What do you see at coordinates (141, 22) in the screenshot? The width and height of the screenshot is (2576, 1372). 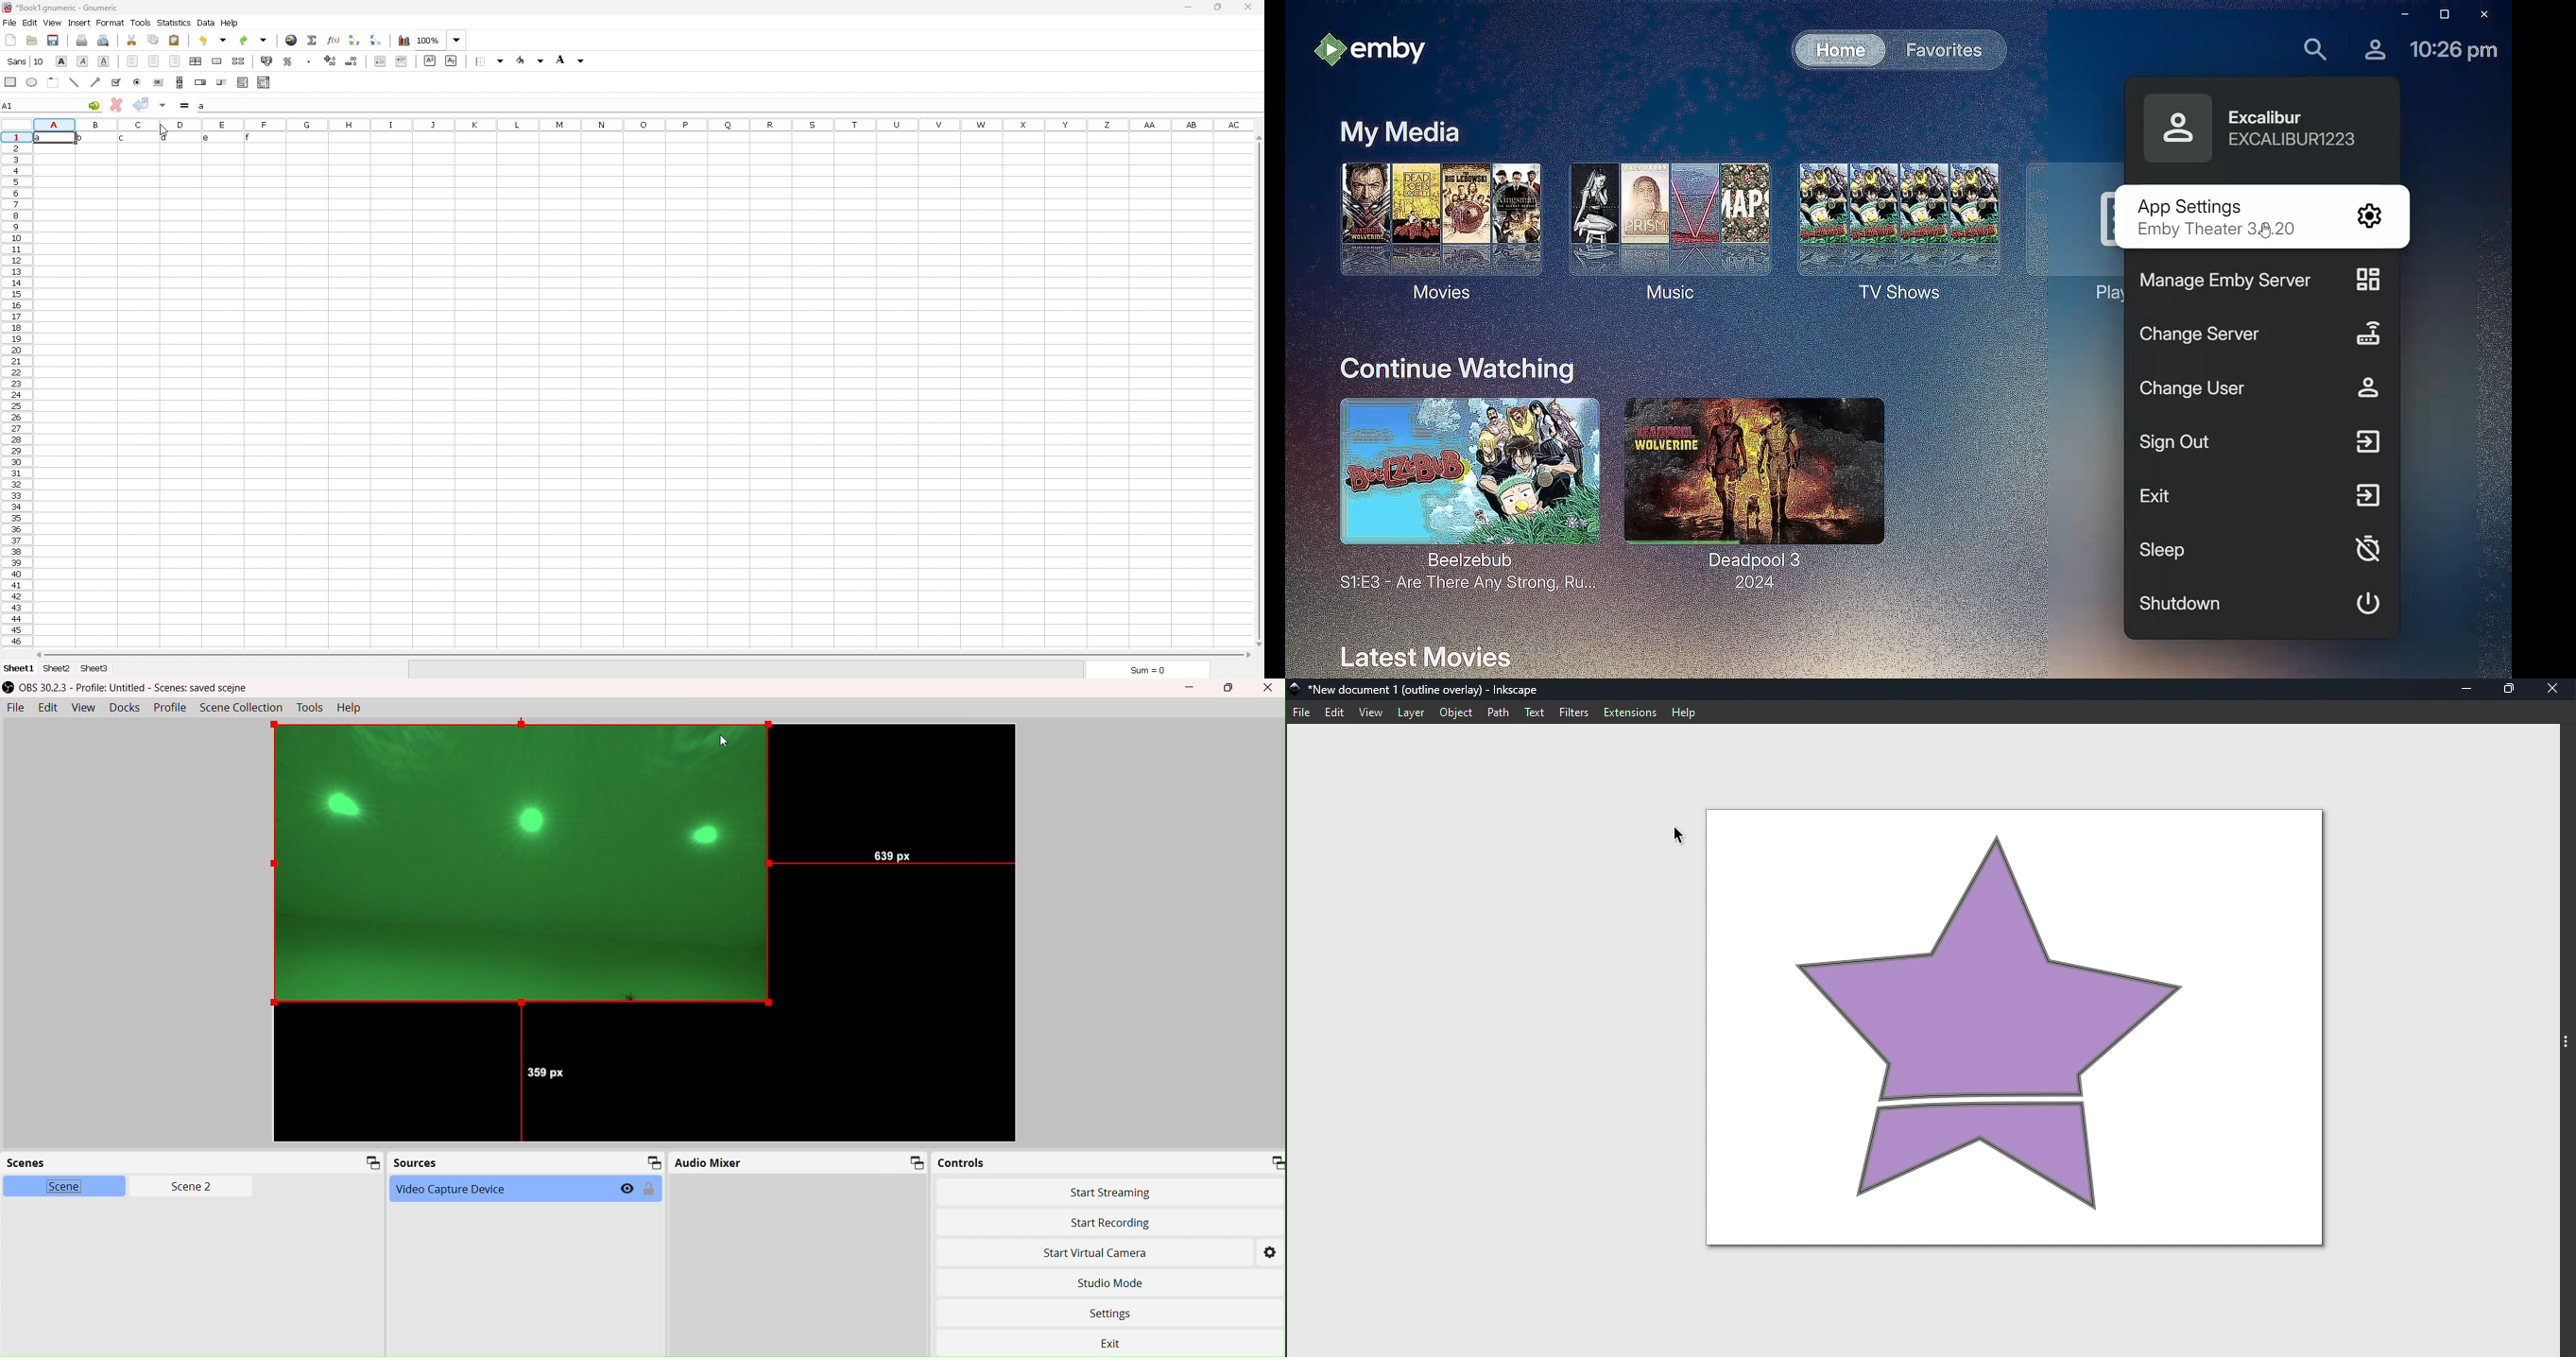 I see `tools` at bounding box center [141, 22].